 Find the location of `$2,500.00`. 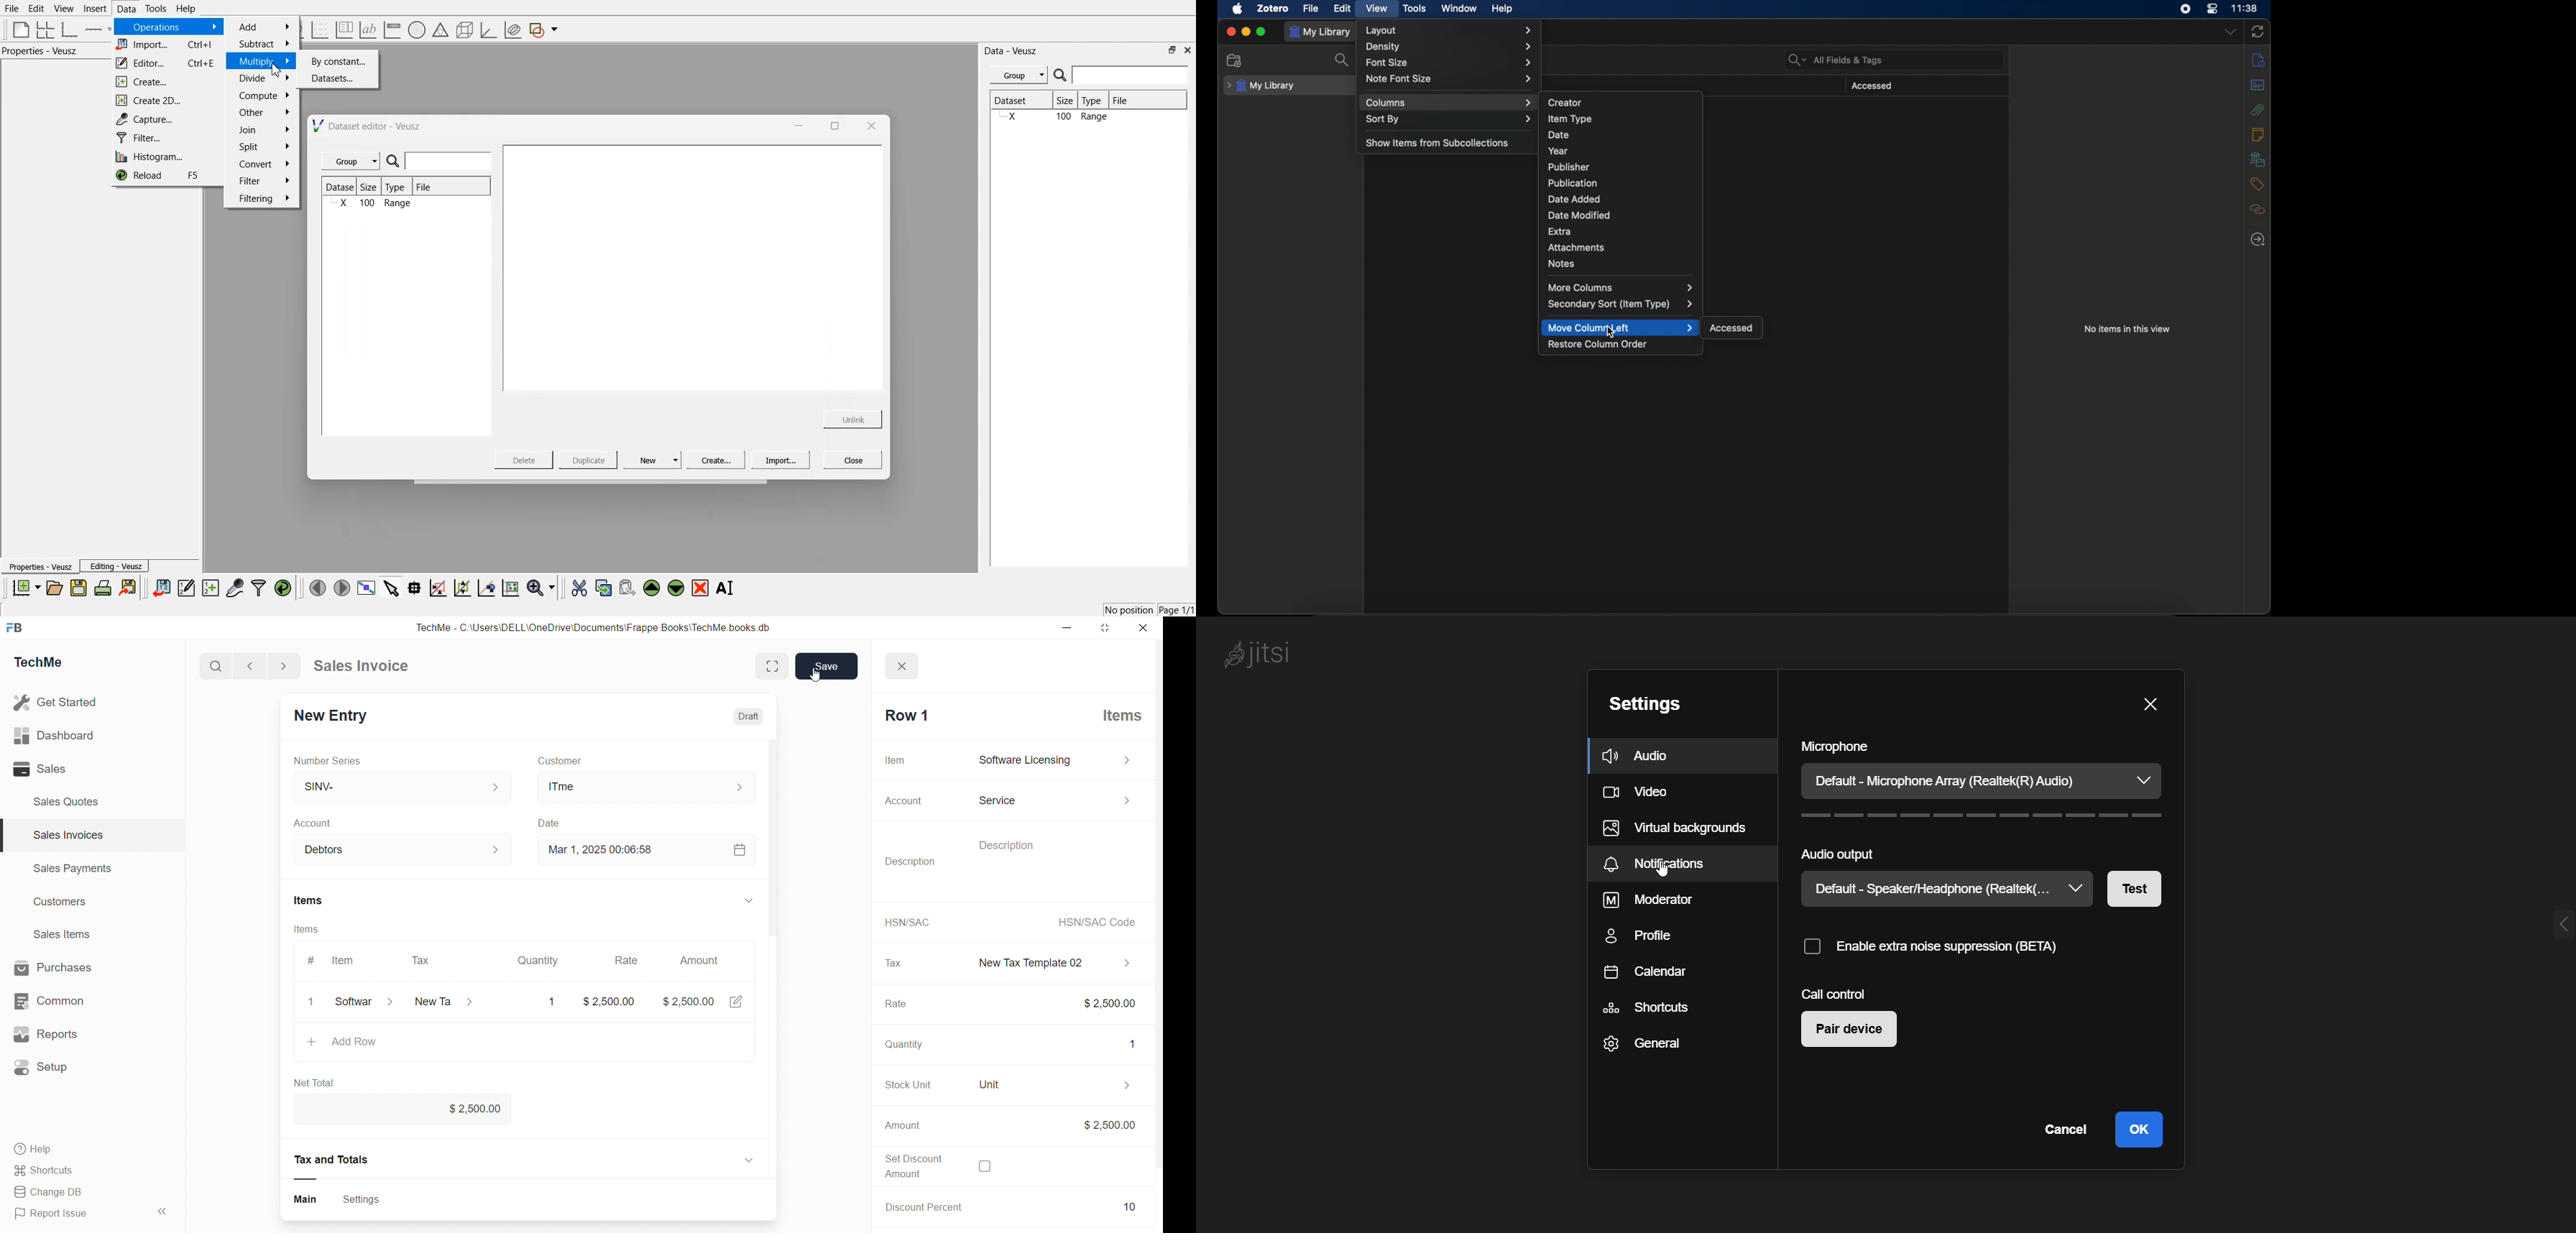

$2,500.00 is located at coordinates (468, 1109).